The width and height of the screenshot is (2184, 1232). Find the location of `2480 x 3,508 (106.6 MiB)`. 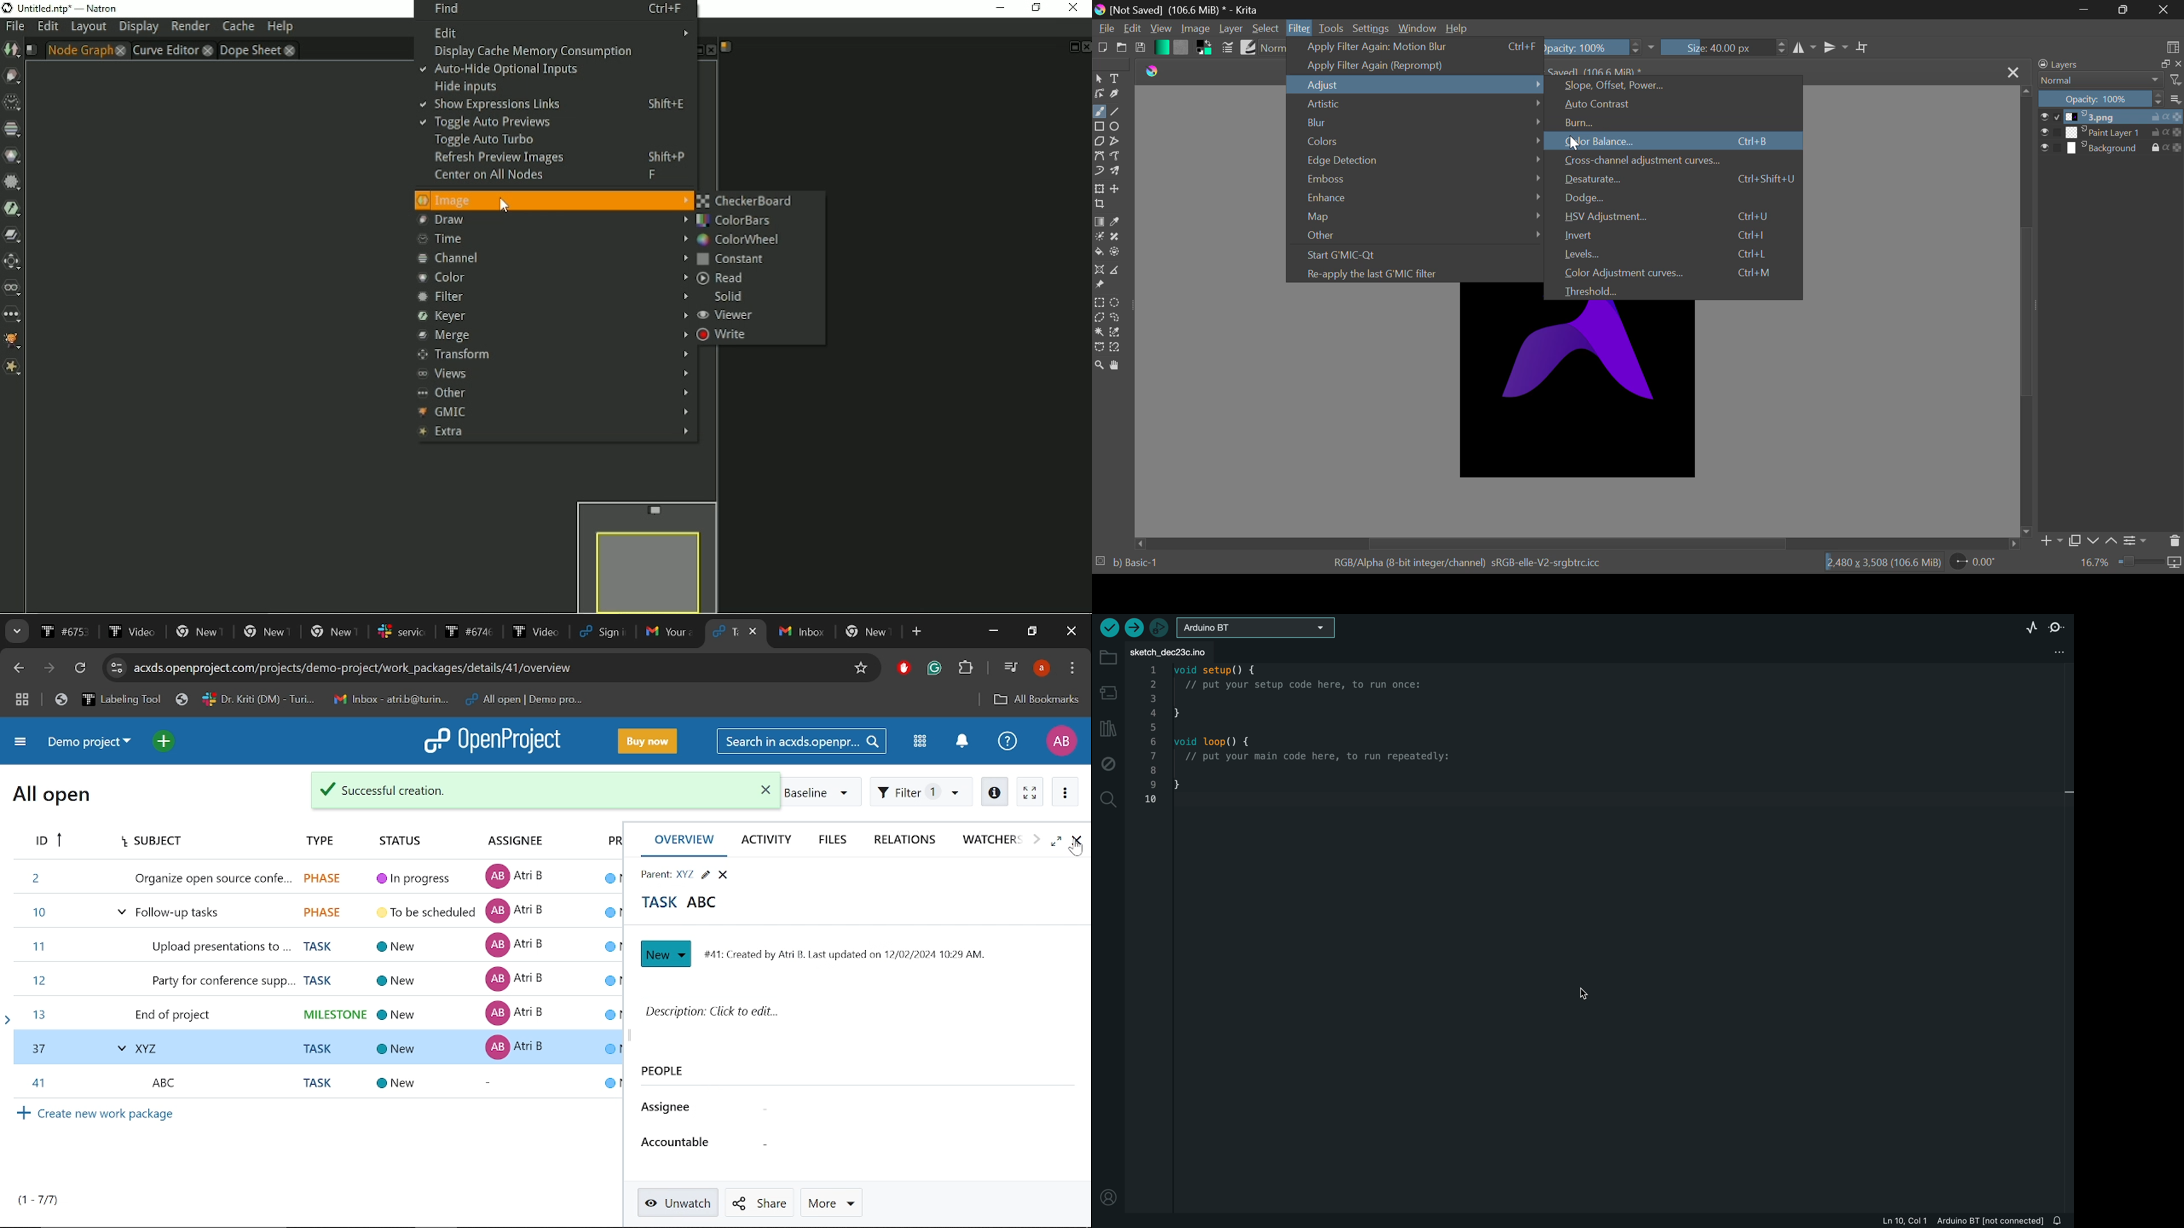

2480 x 3,508 (106.6 MiB) is located at coordinates (1879, 565).